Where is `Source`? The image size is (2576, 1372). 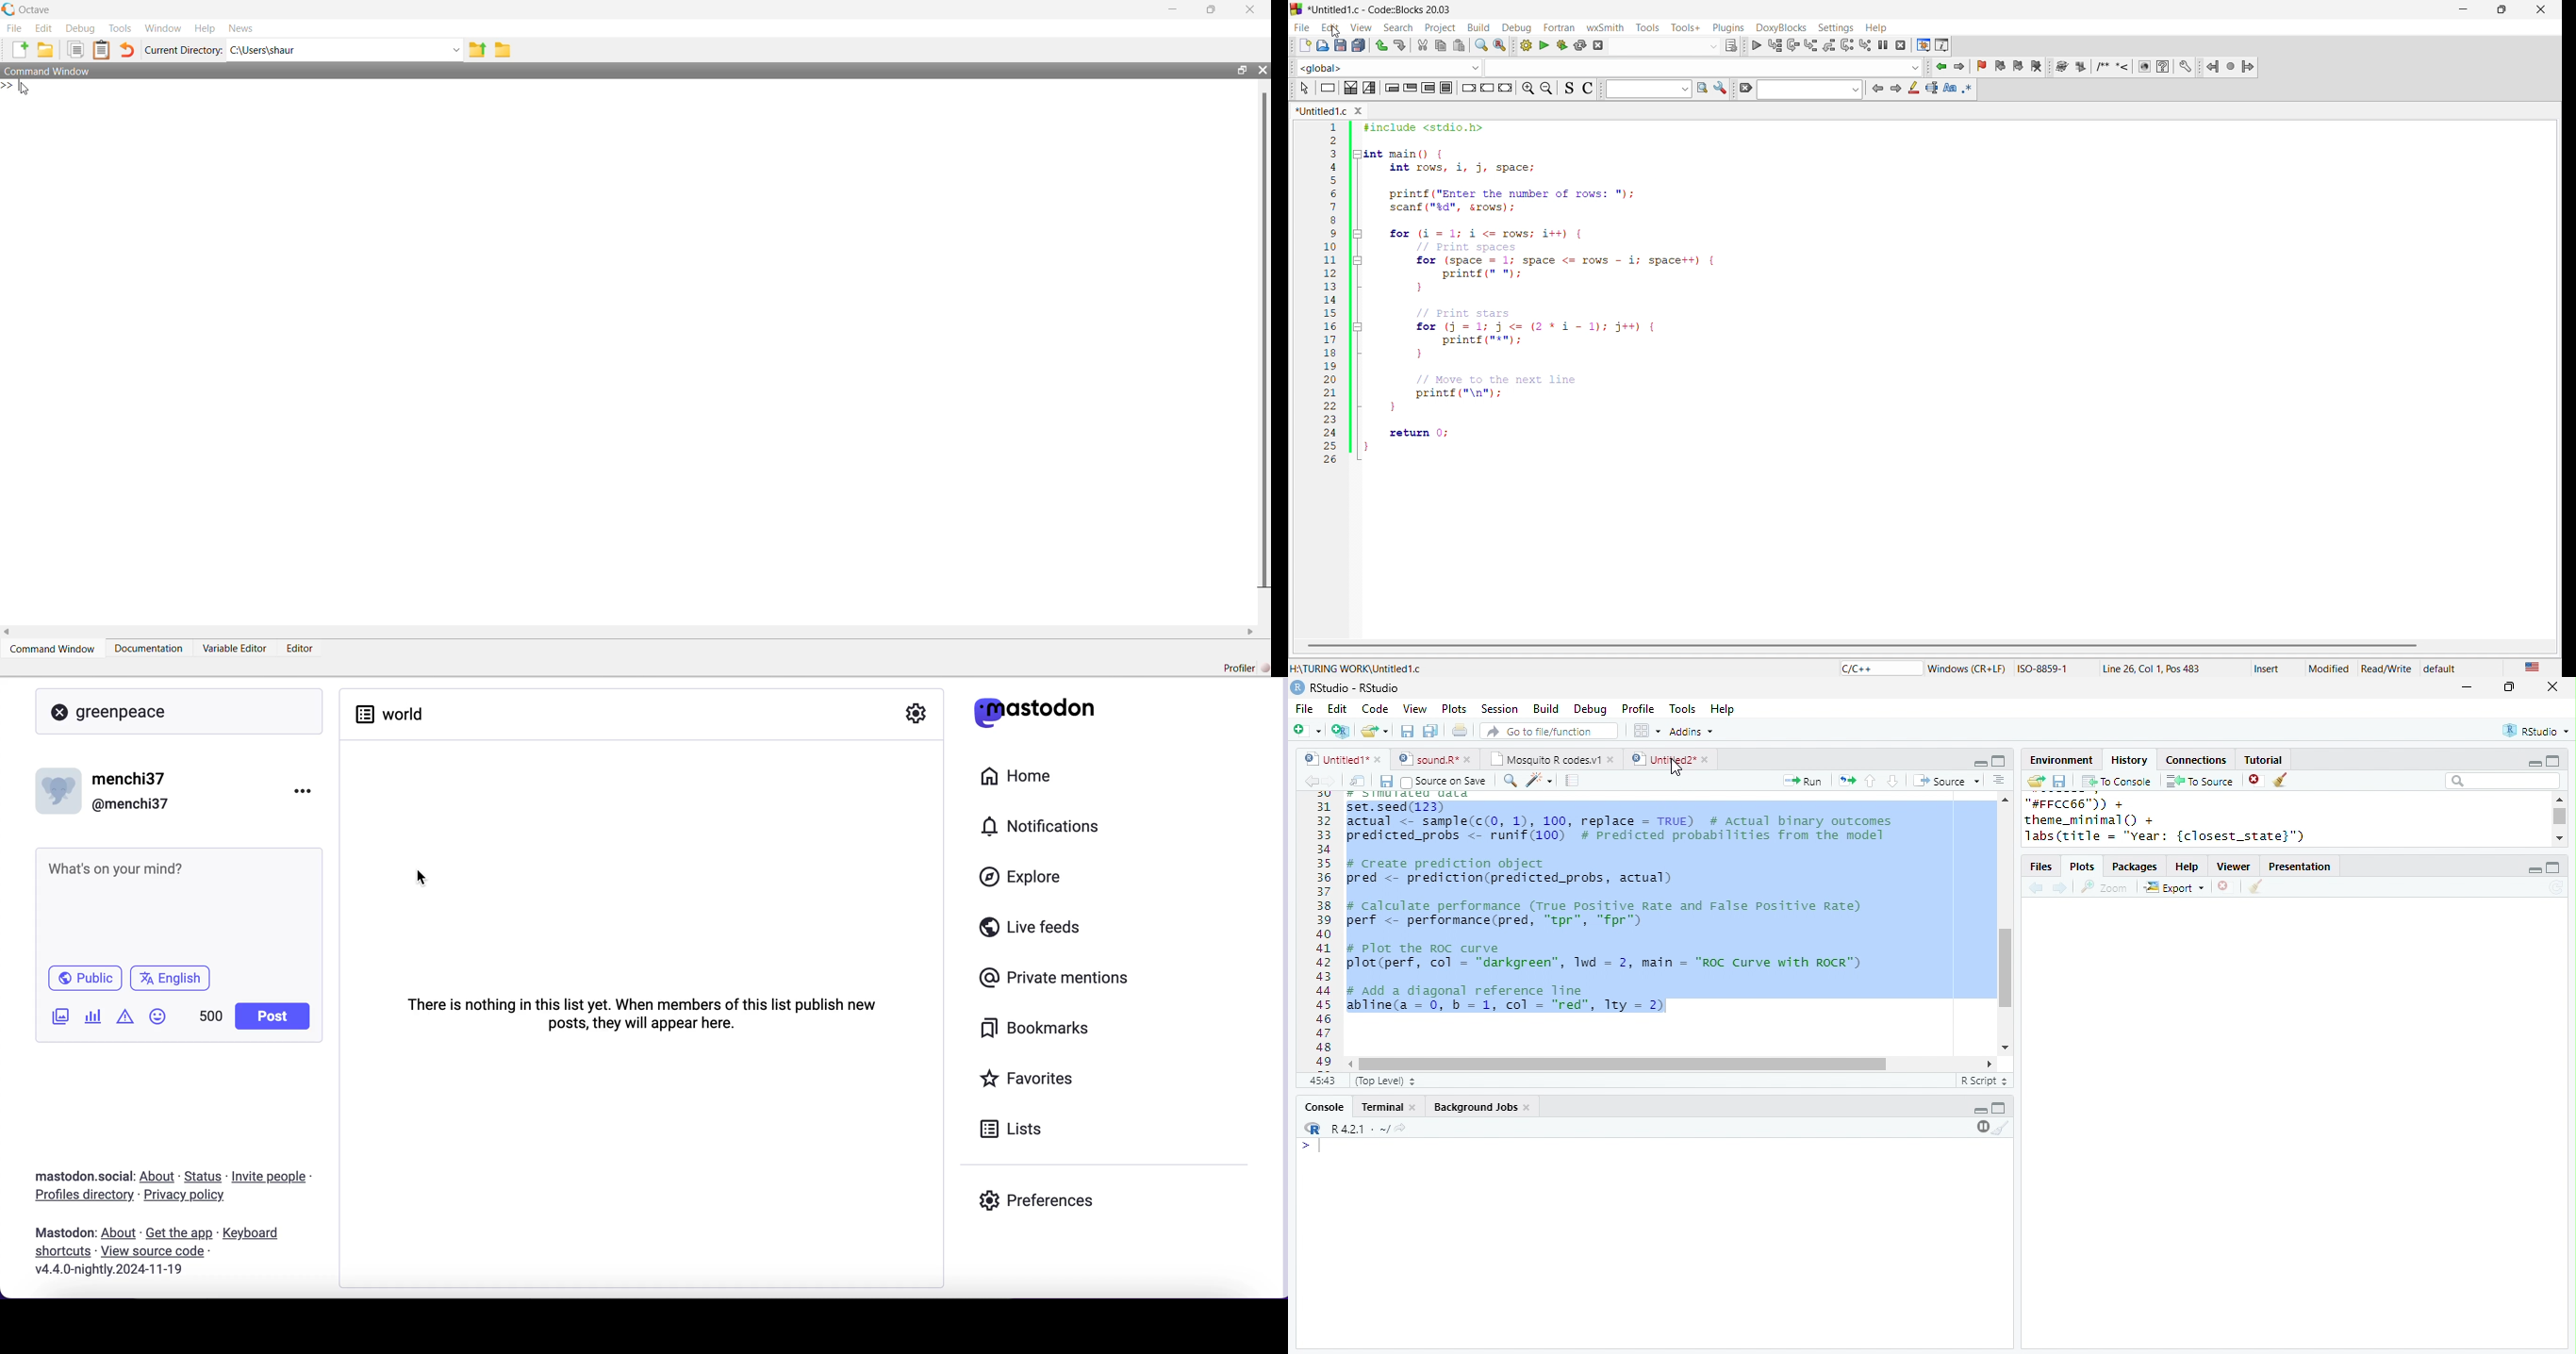
Source is located at coordinates (1948, 781).